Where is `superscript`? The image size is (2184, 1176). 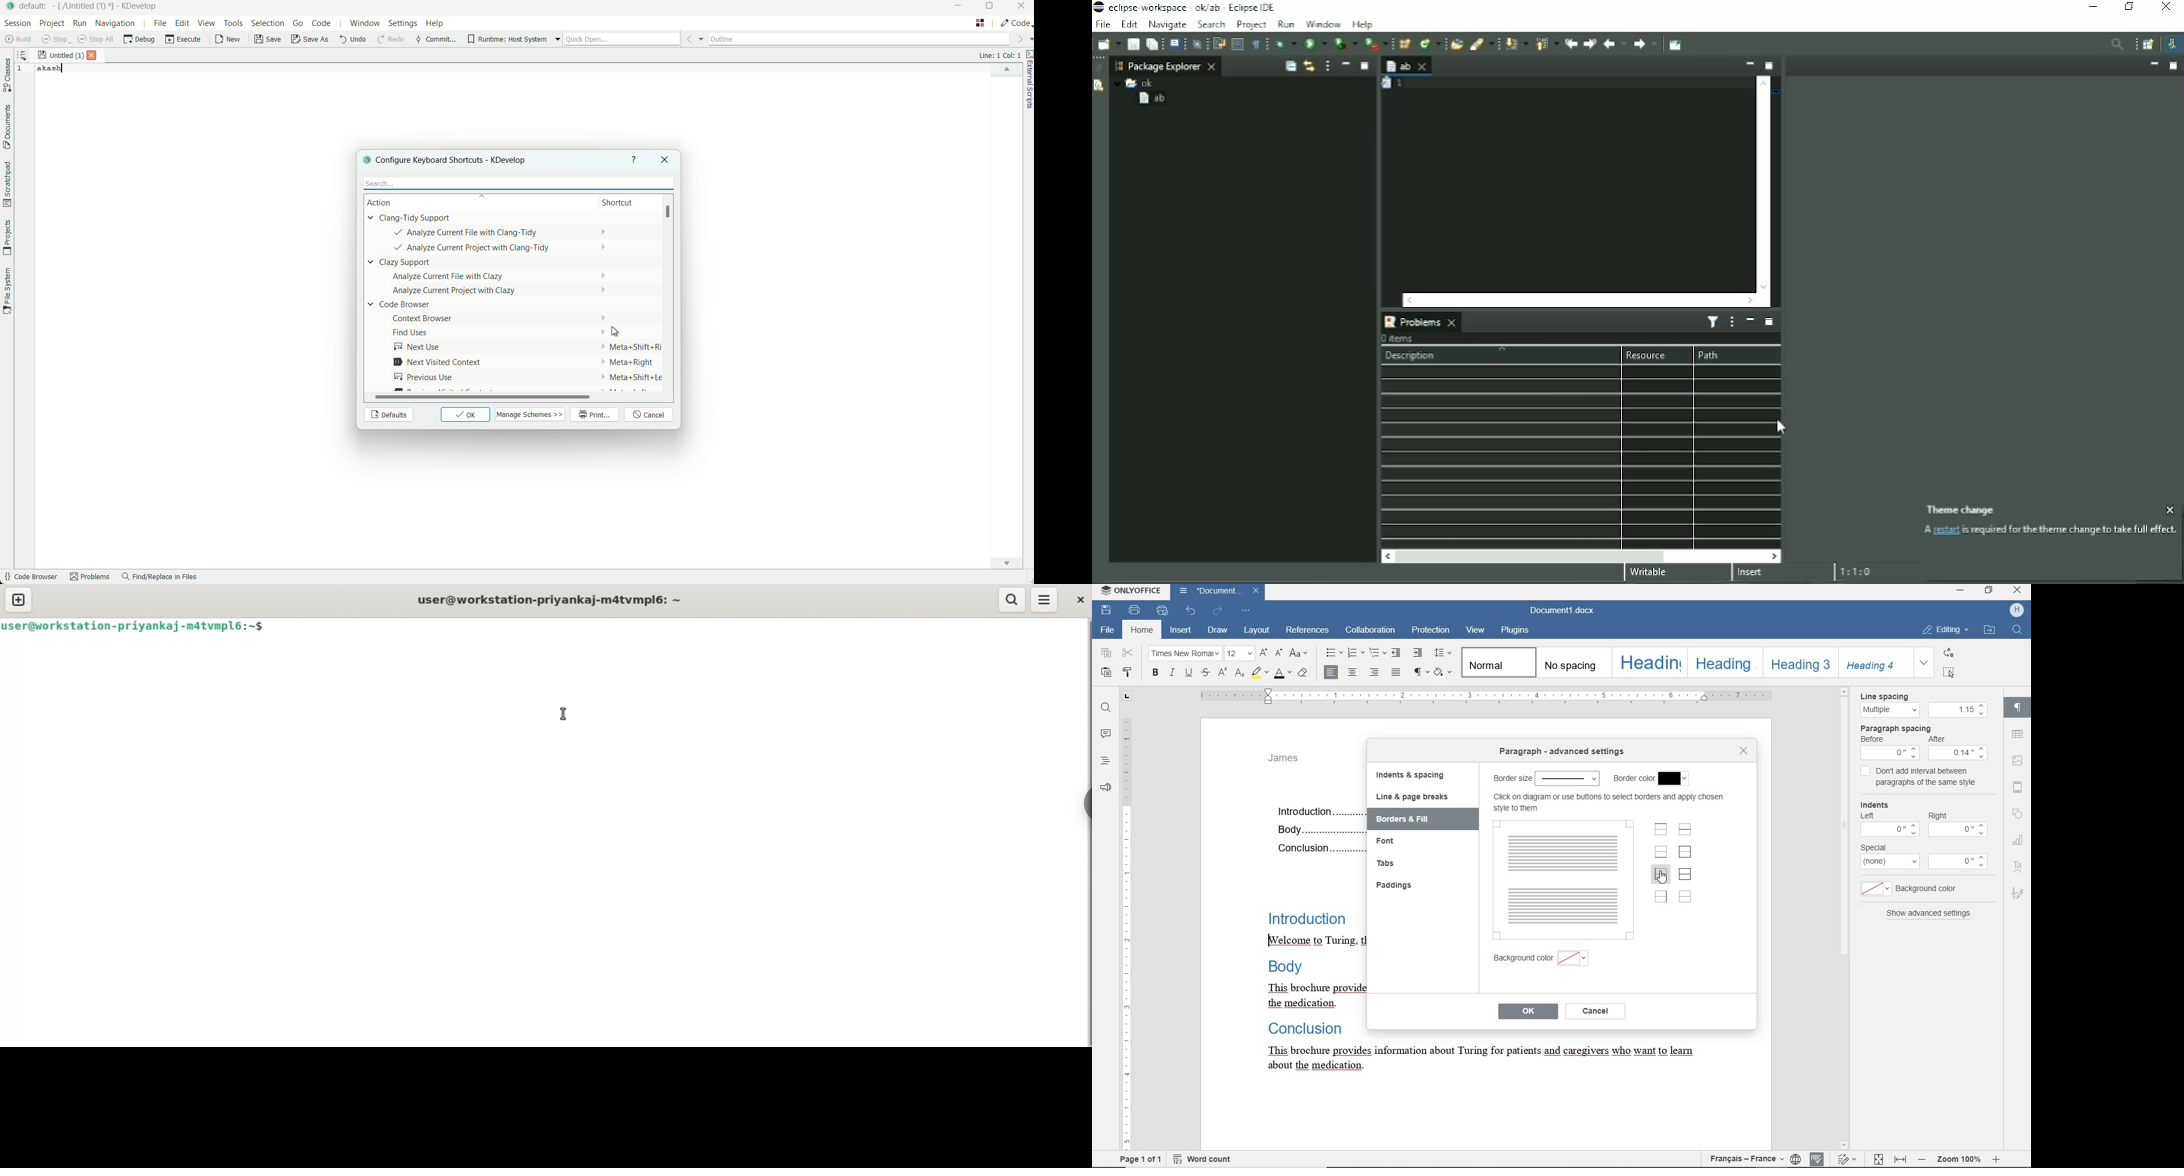 superscript is located at coordinates (1223, 674).